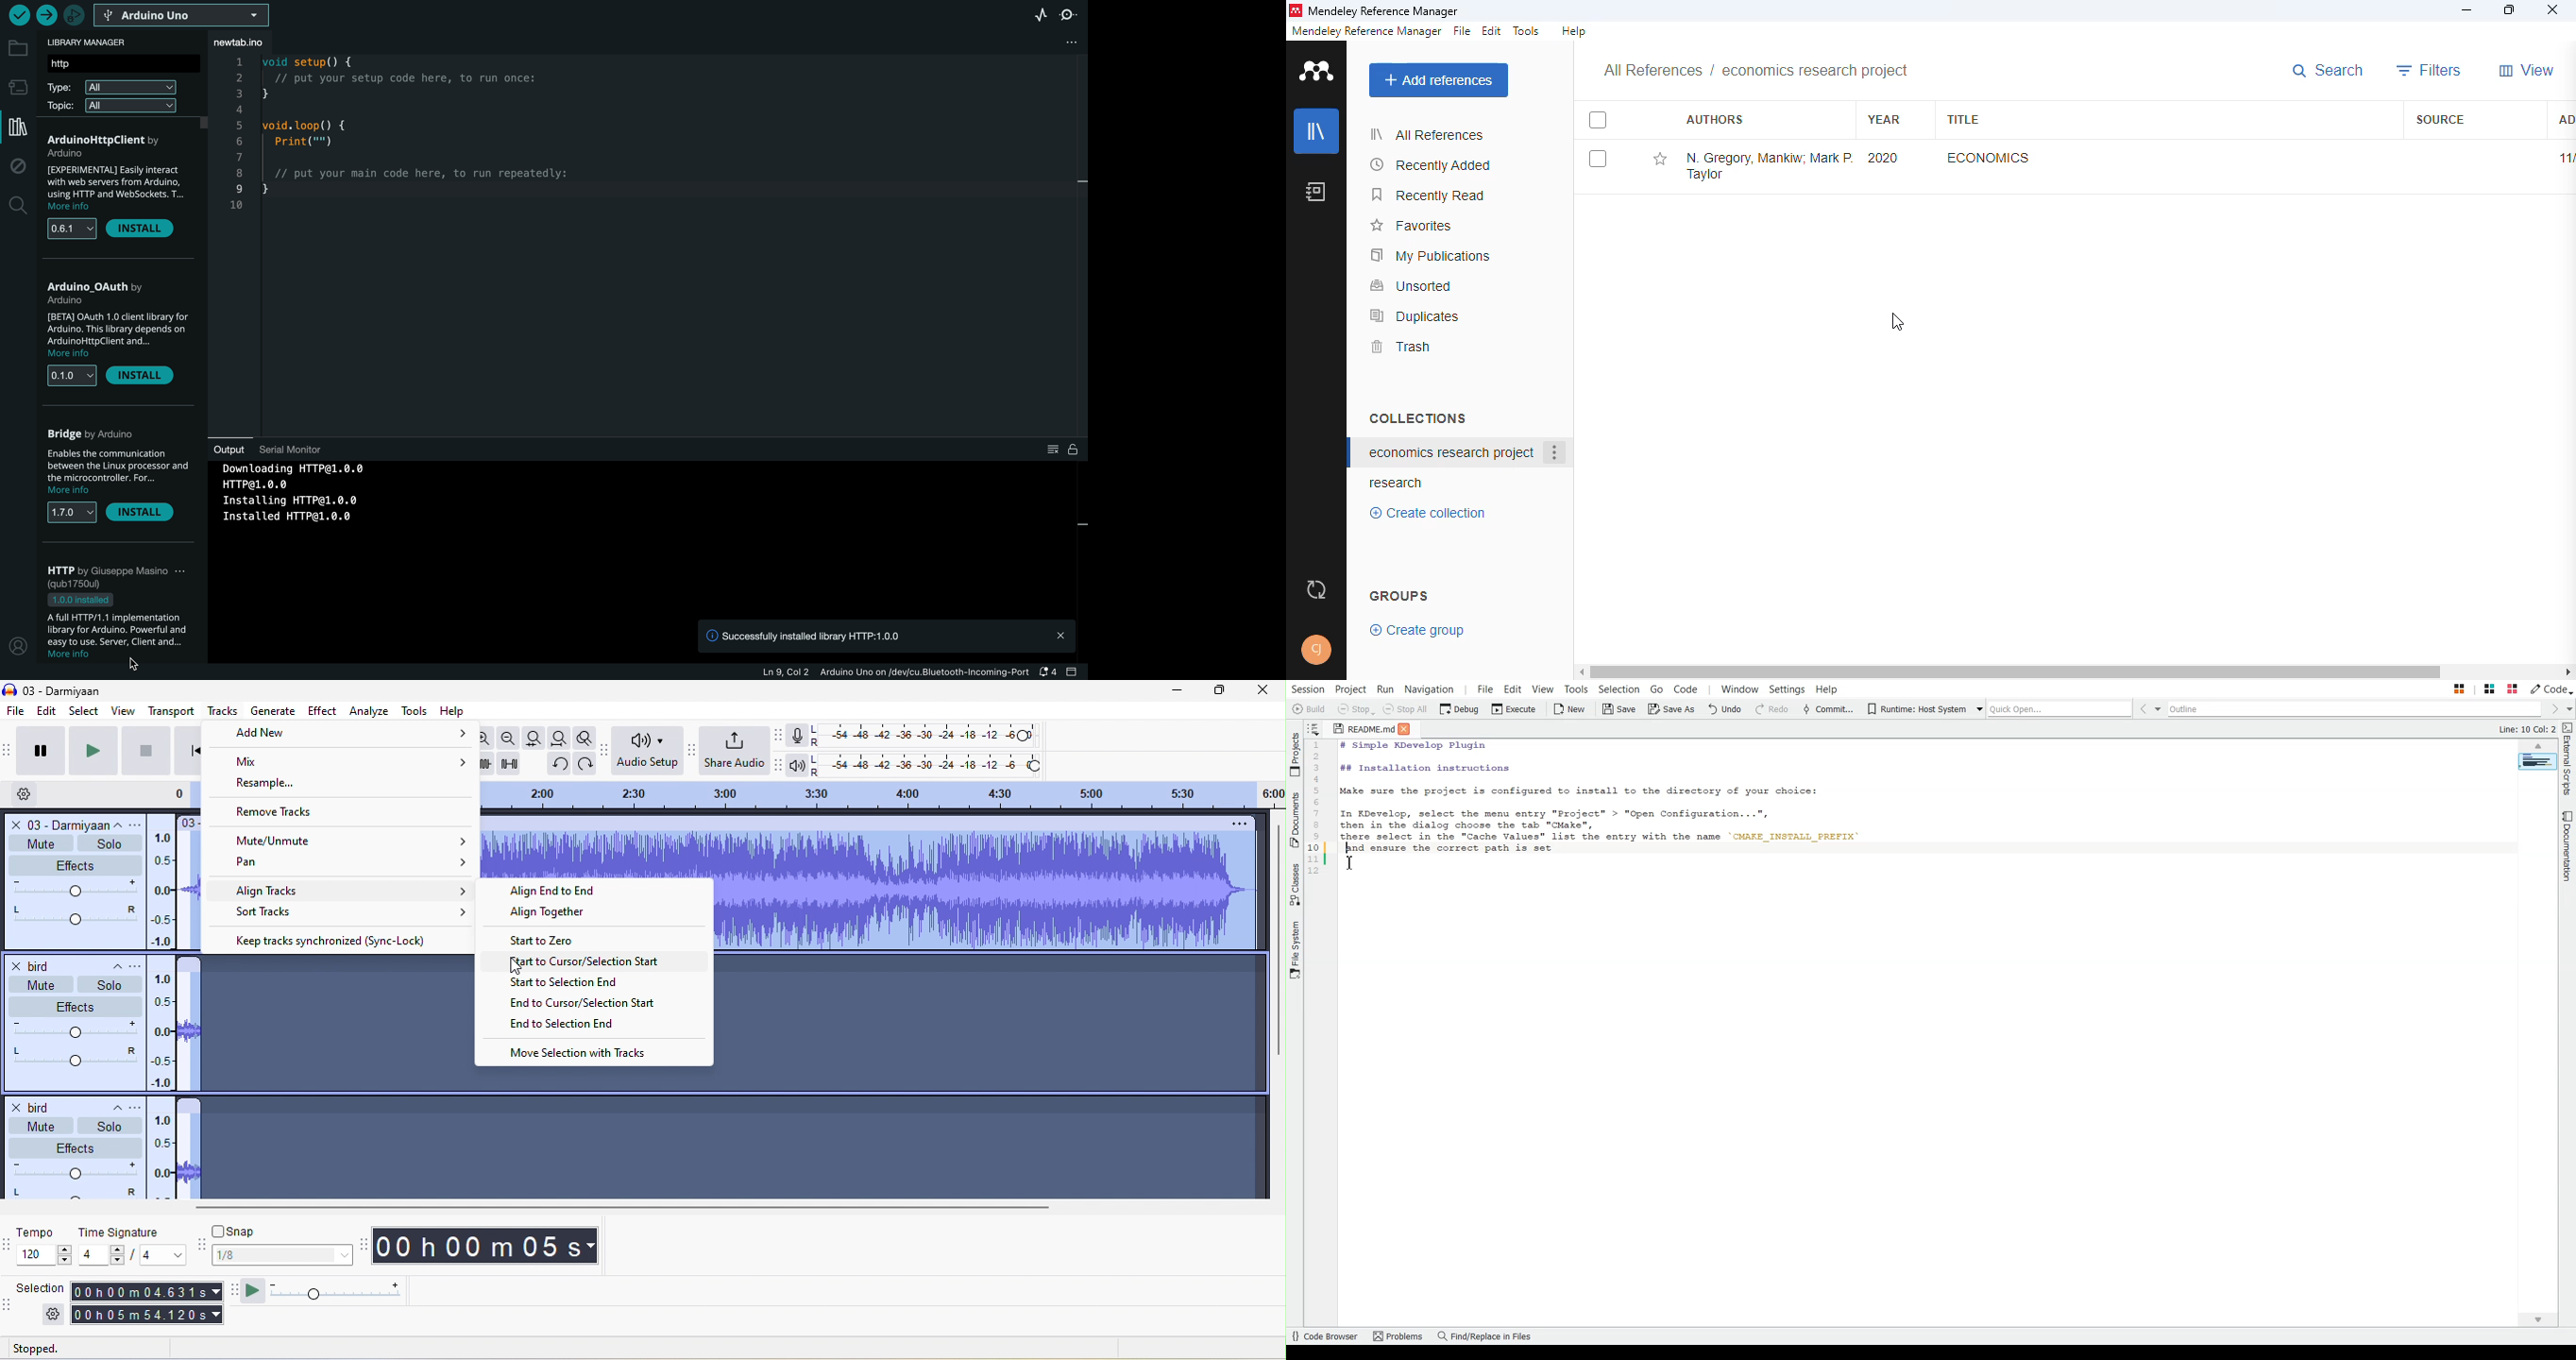  I want to click on play, so click(90, 752).